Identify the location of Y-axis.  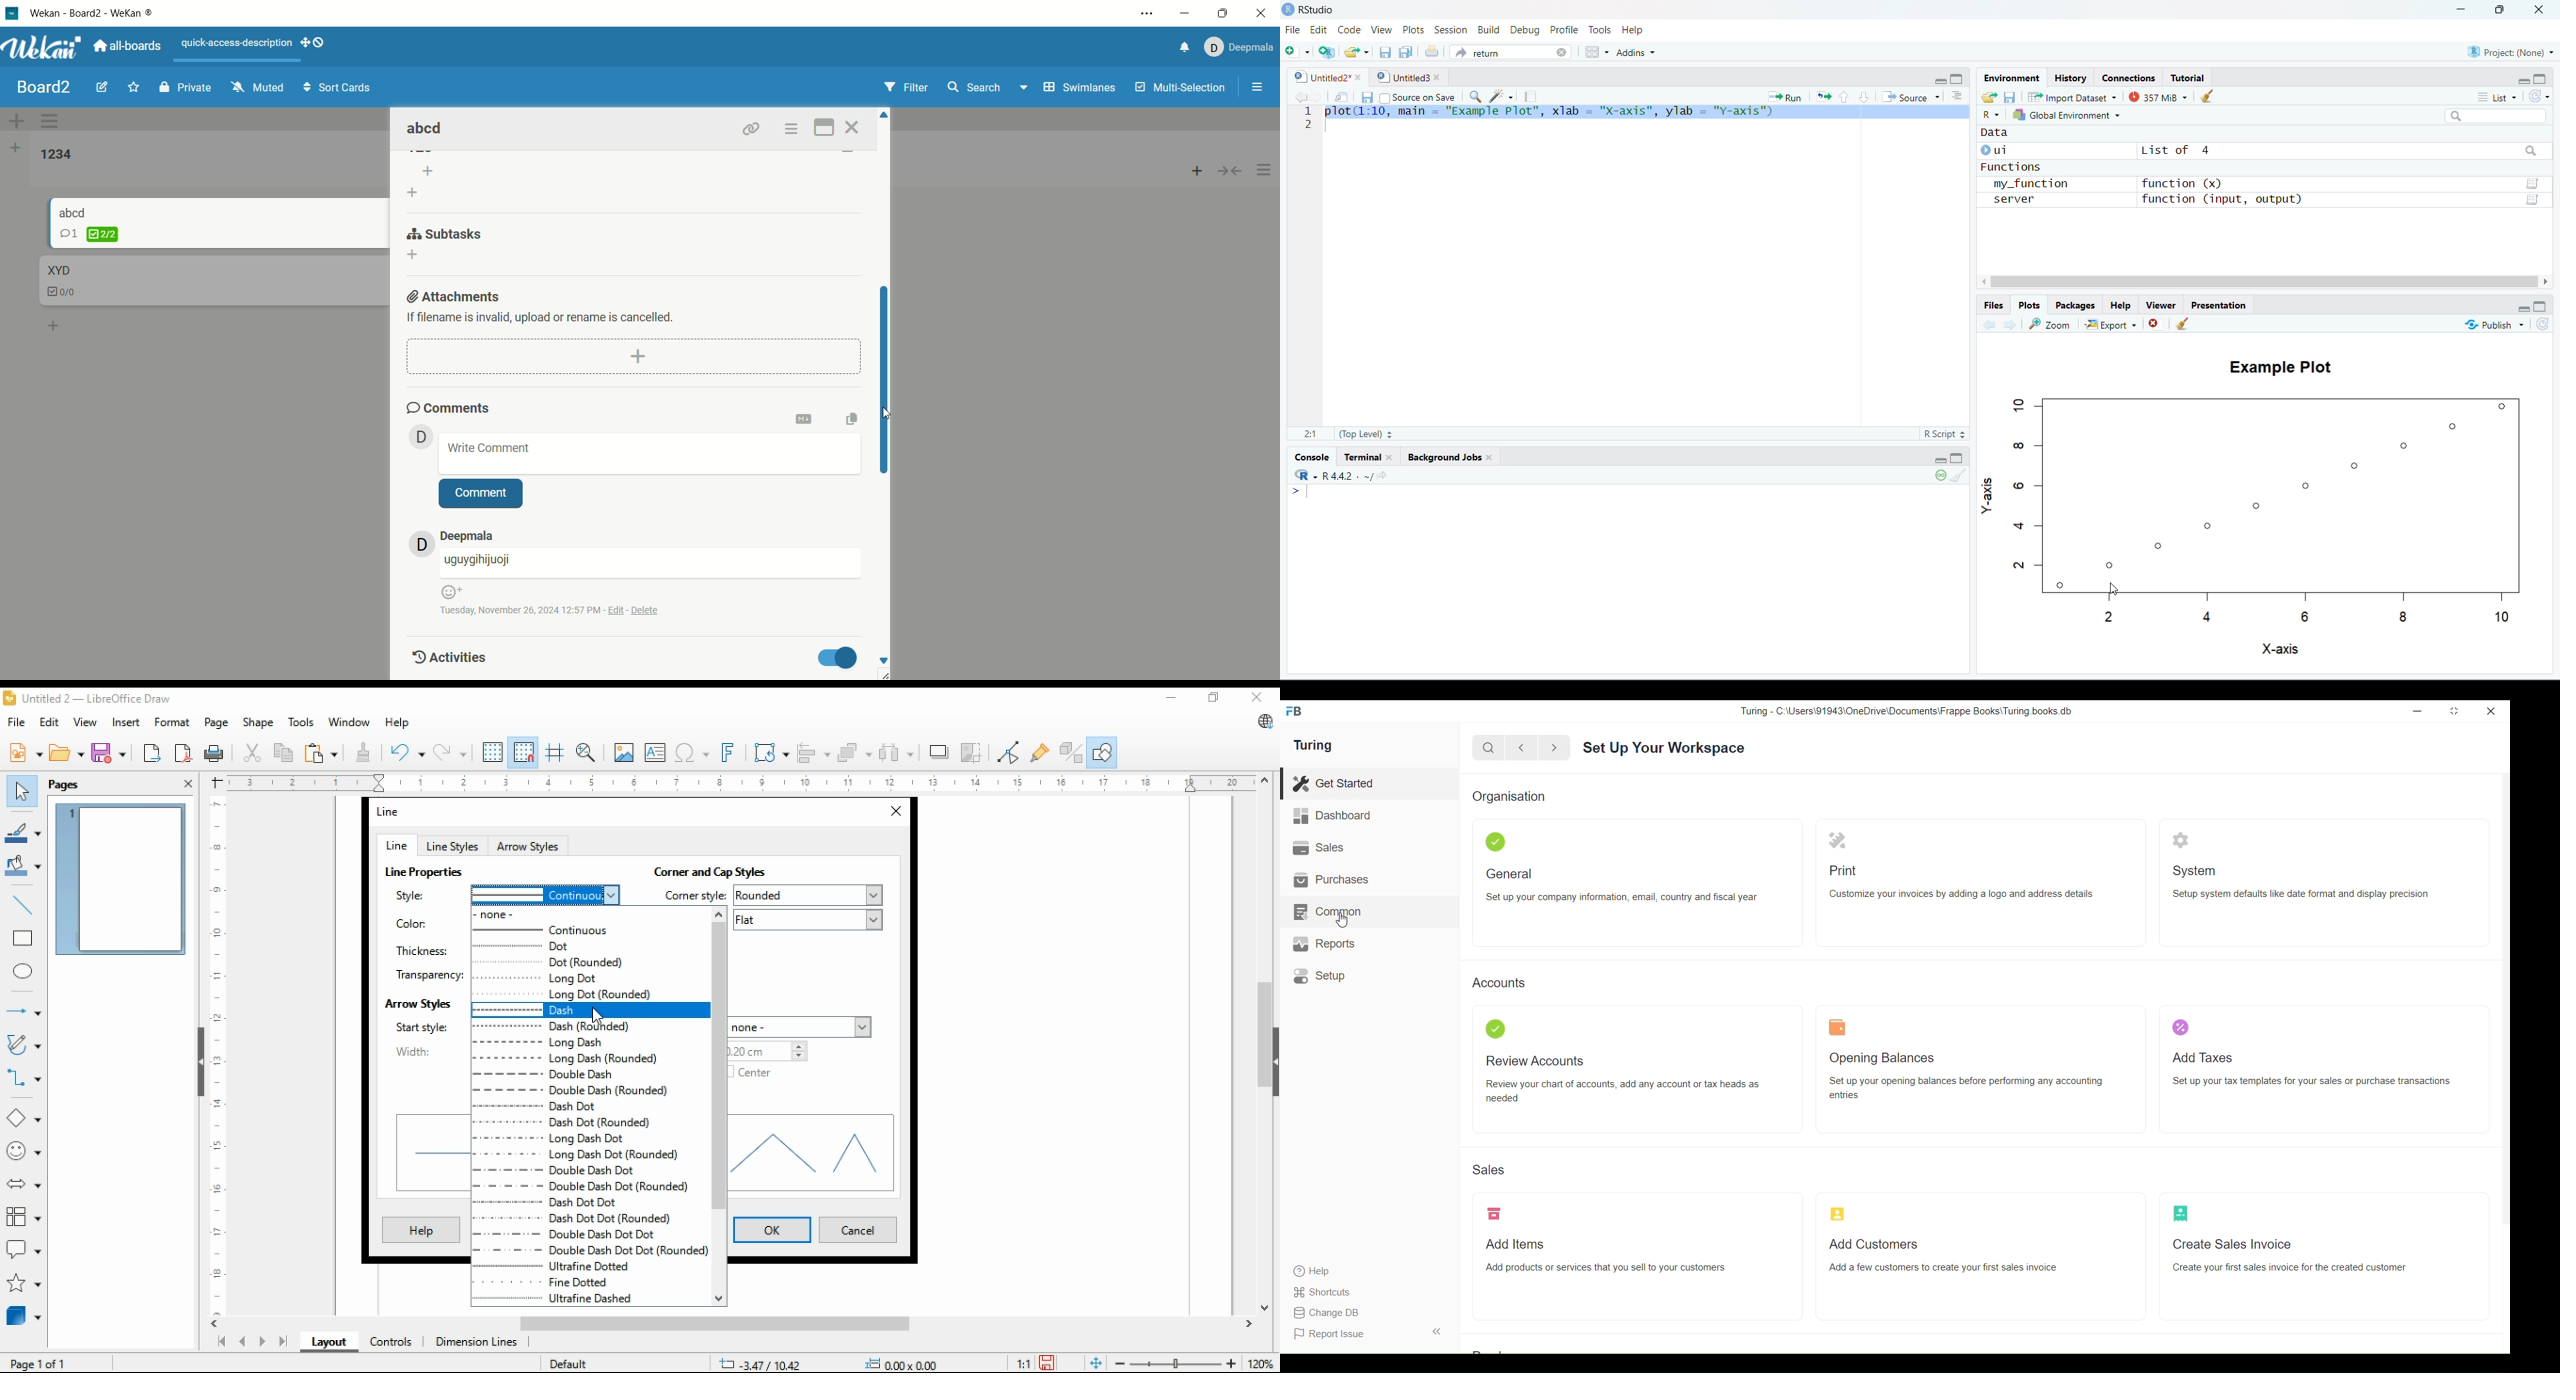
(1987, 495).